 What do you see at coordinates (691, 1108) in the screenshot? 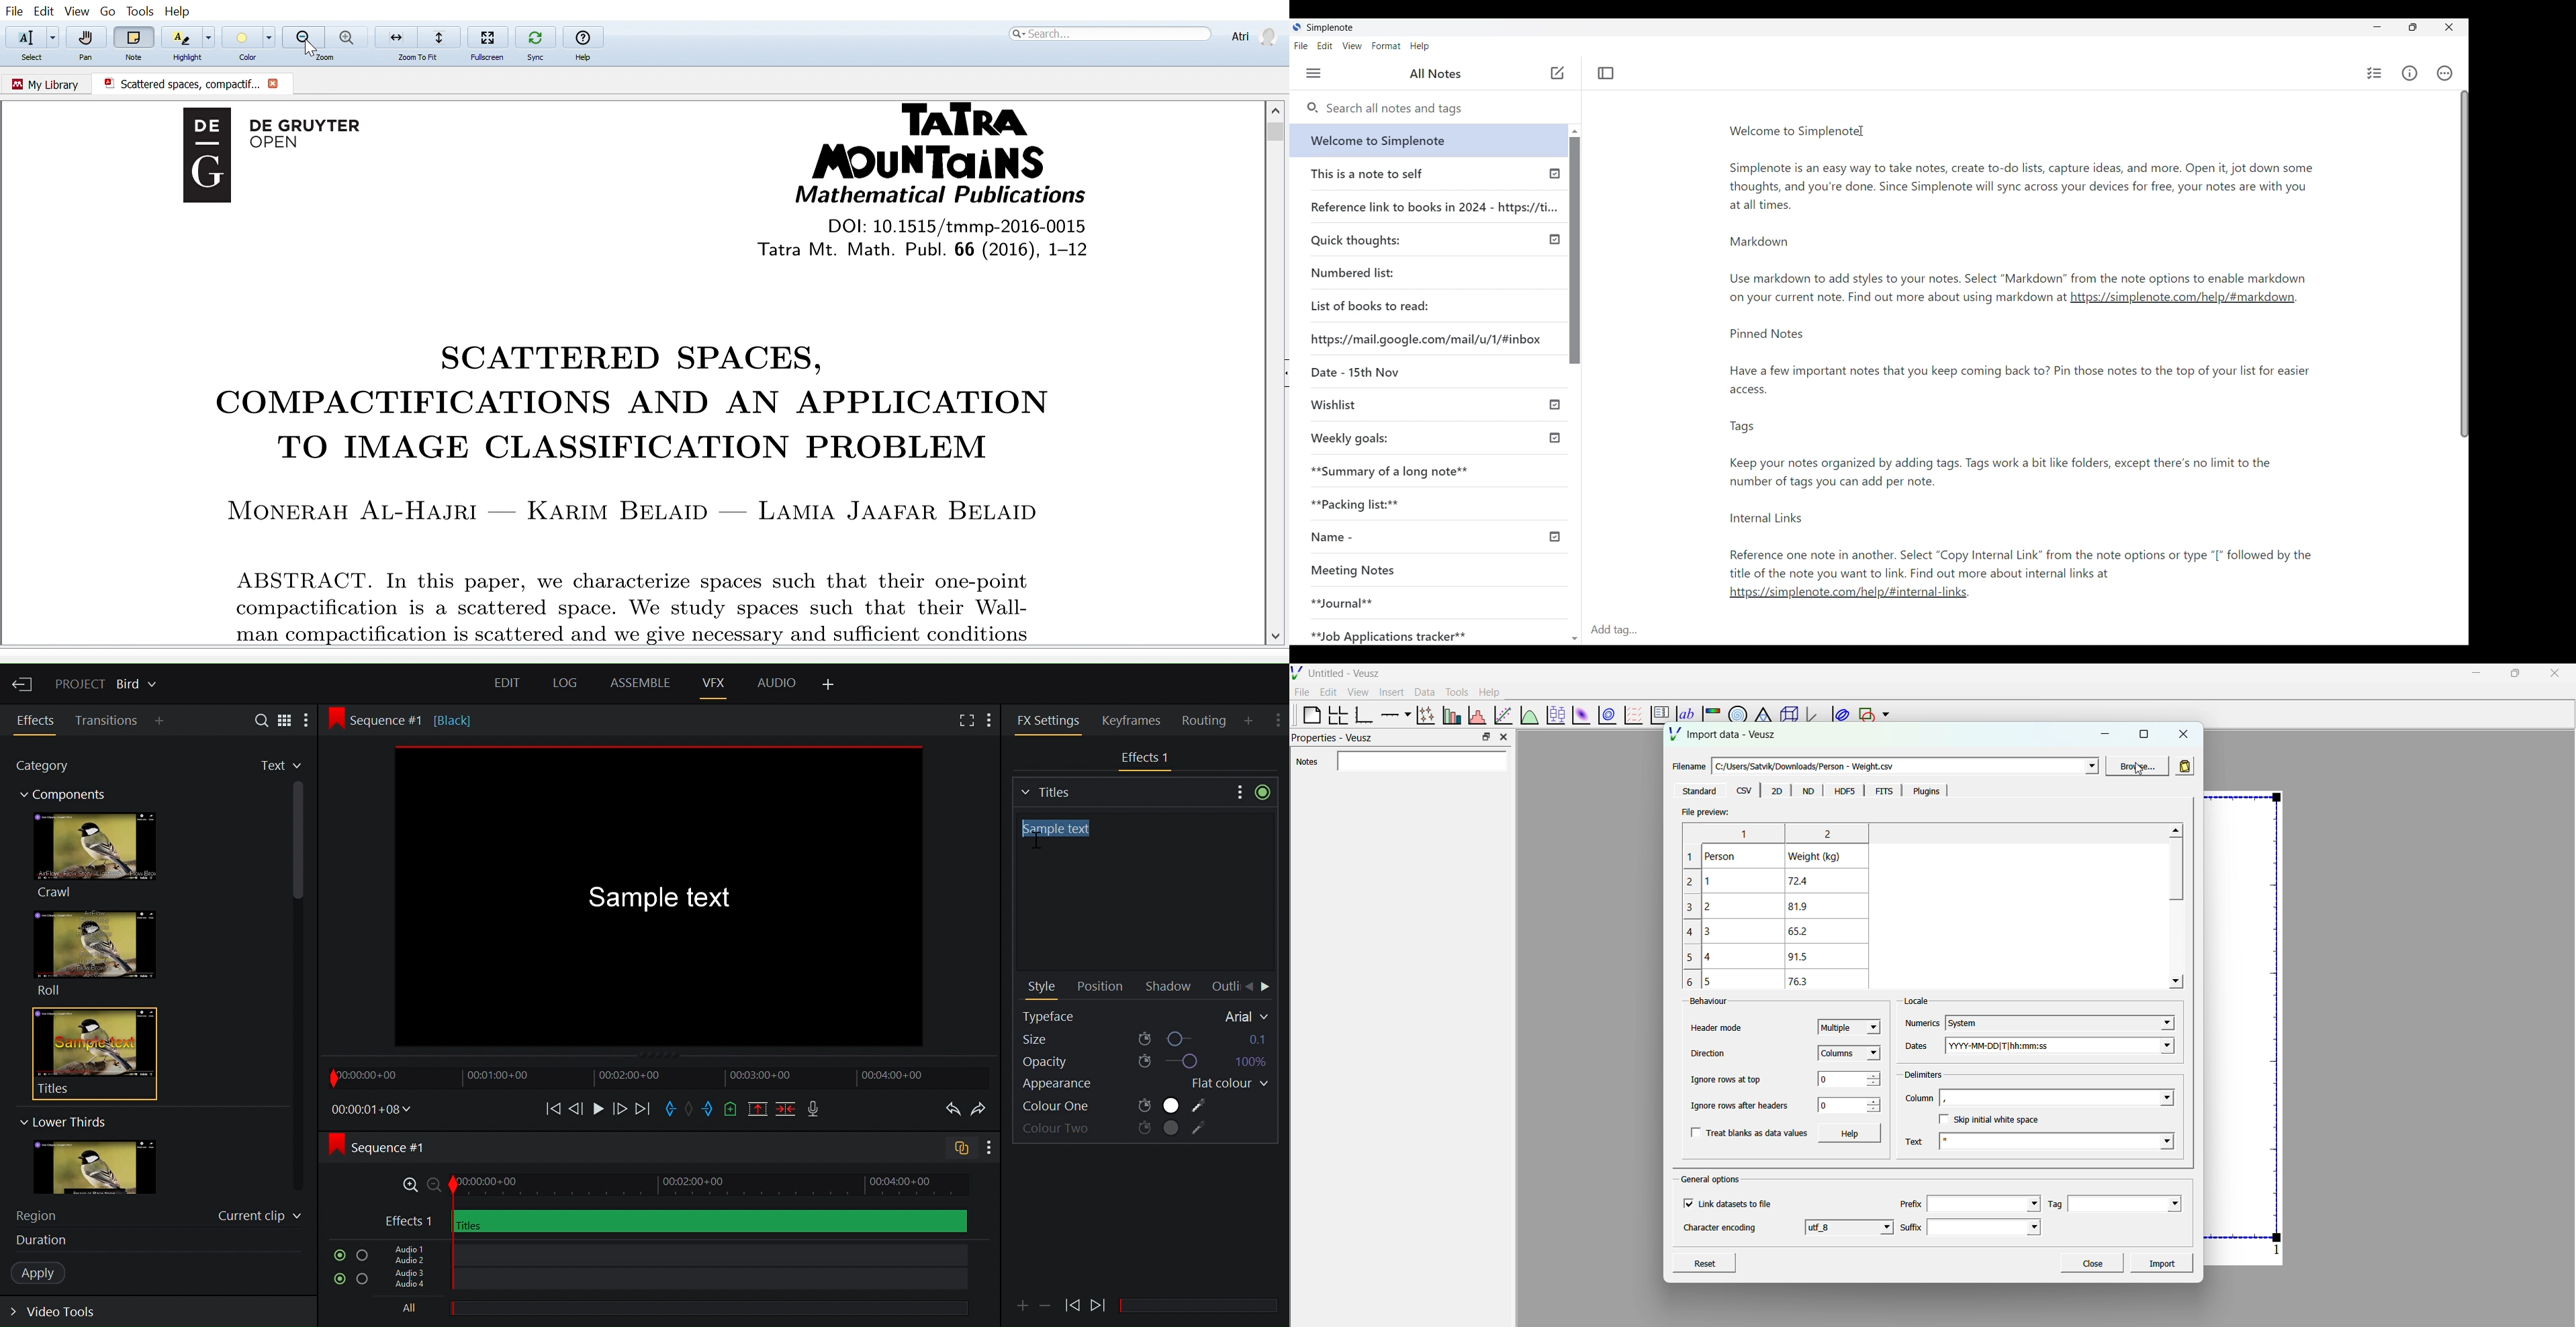
I see `Clear marks` at bounding box center [691, 1108].